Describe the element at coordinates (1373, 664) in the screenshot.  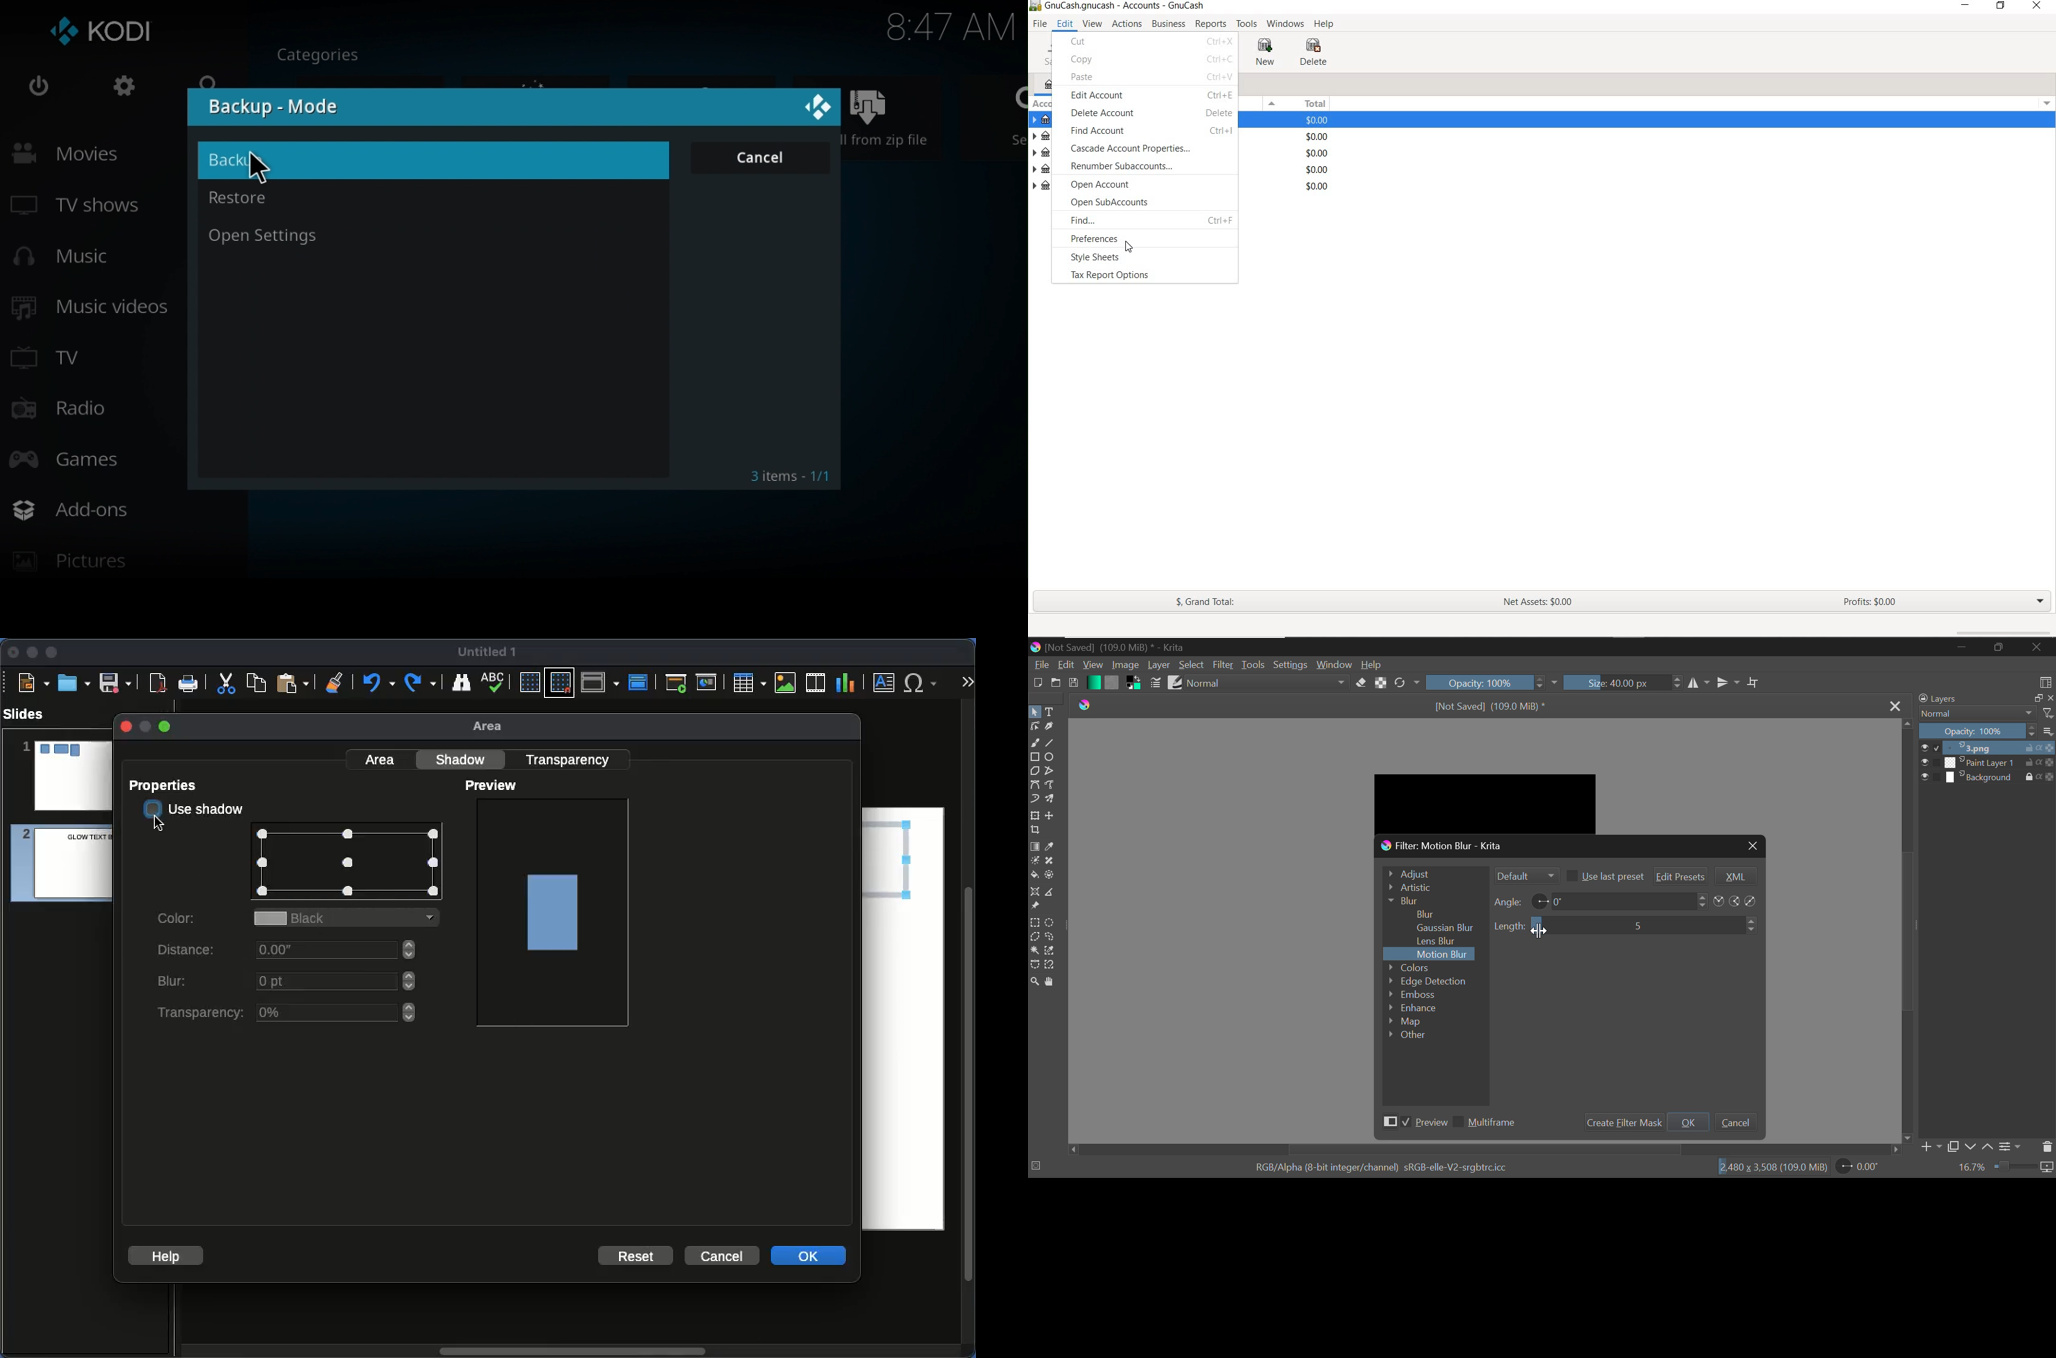
I see `Help` at that location.